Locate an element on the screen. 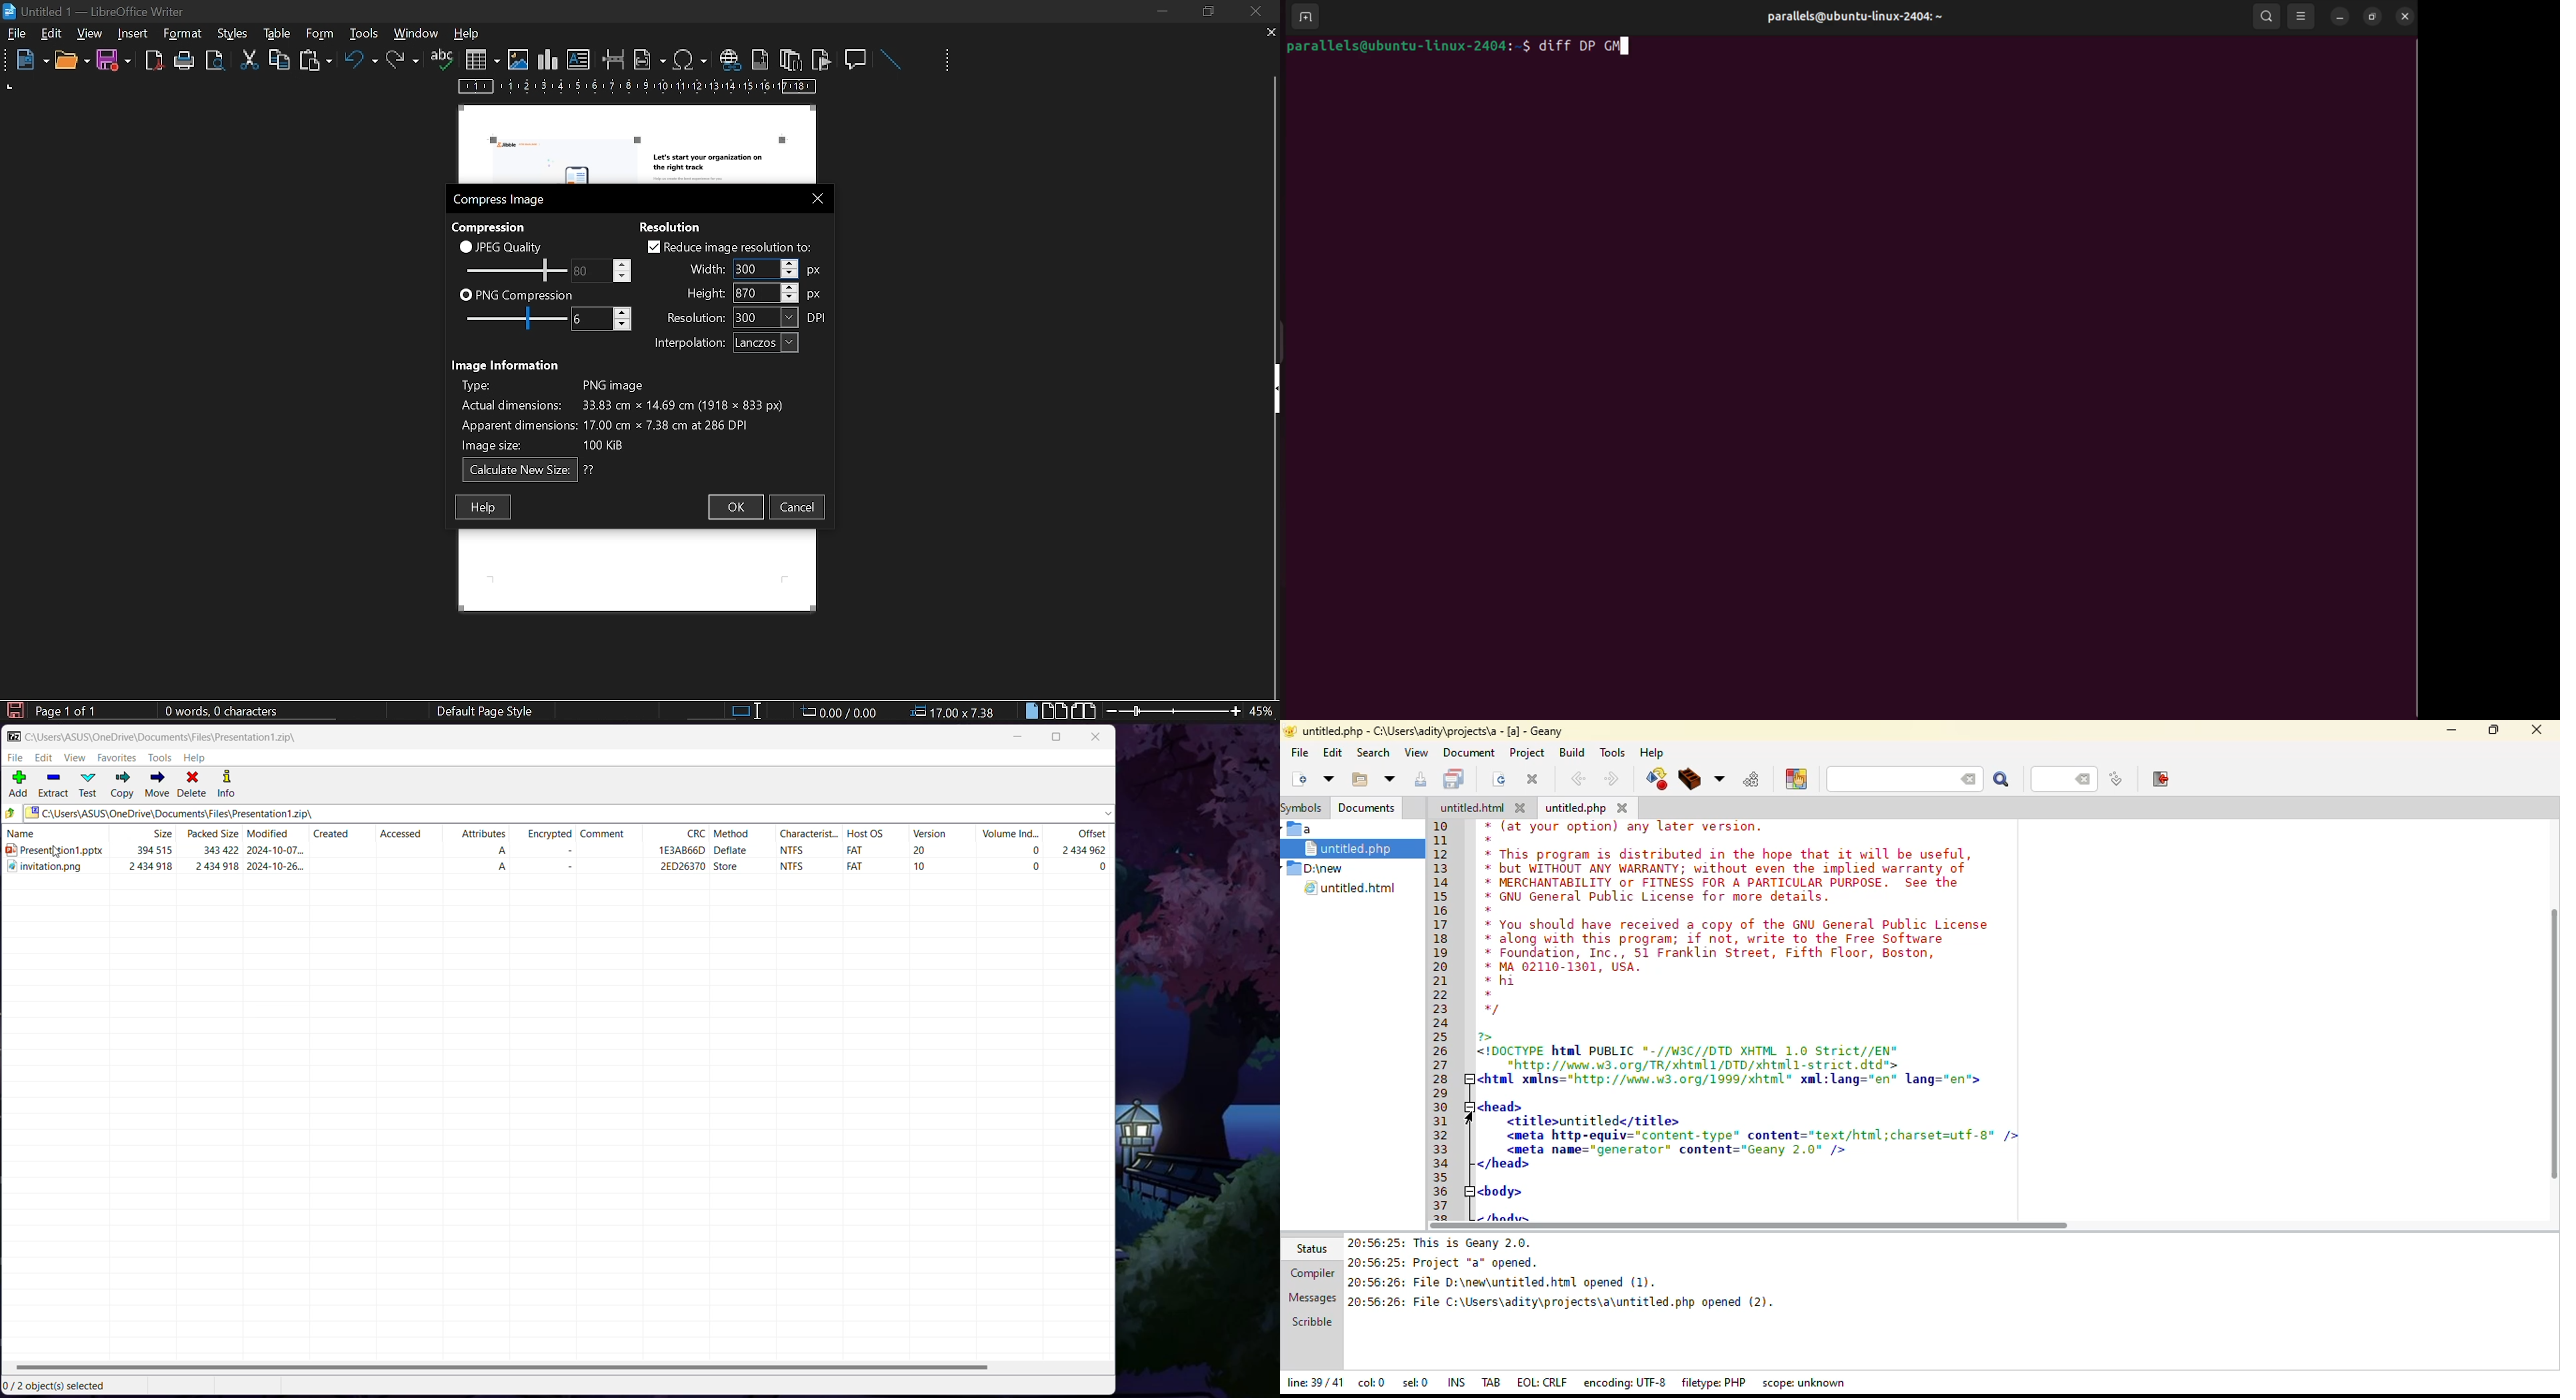 The height and width of the screenshot is (1400, 2576). choose color is located at coordinates (1795, 780).